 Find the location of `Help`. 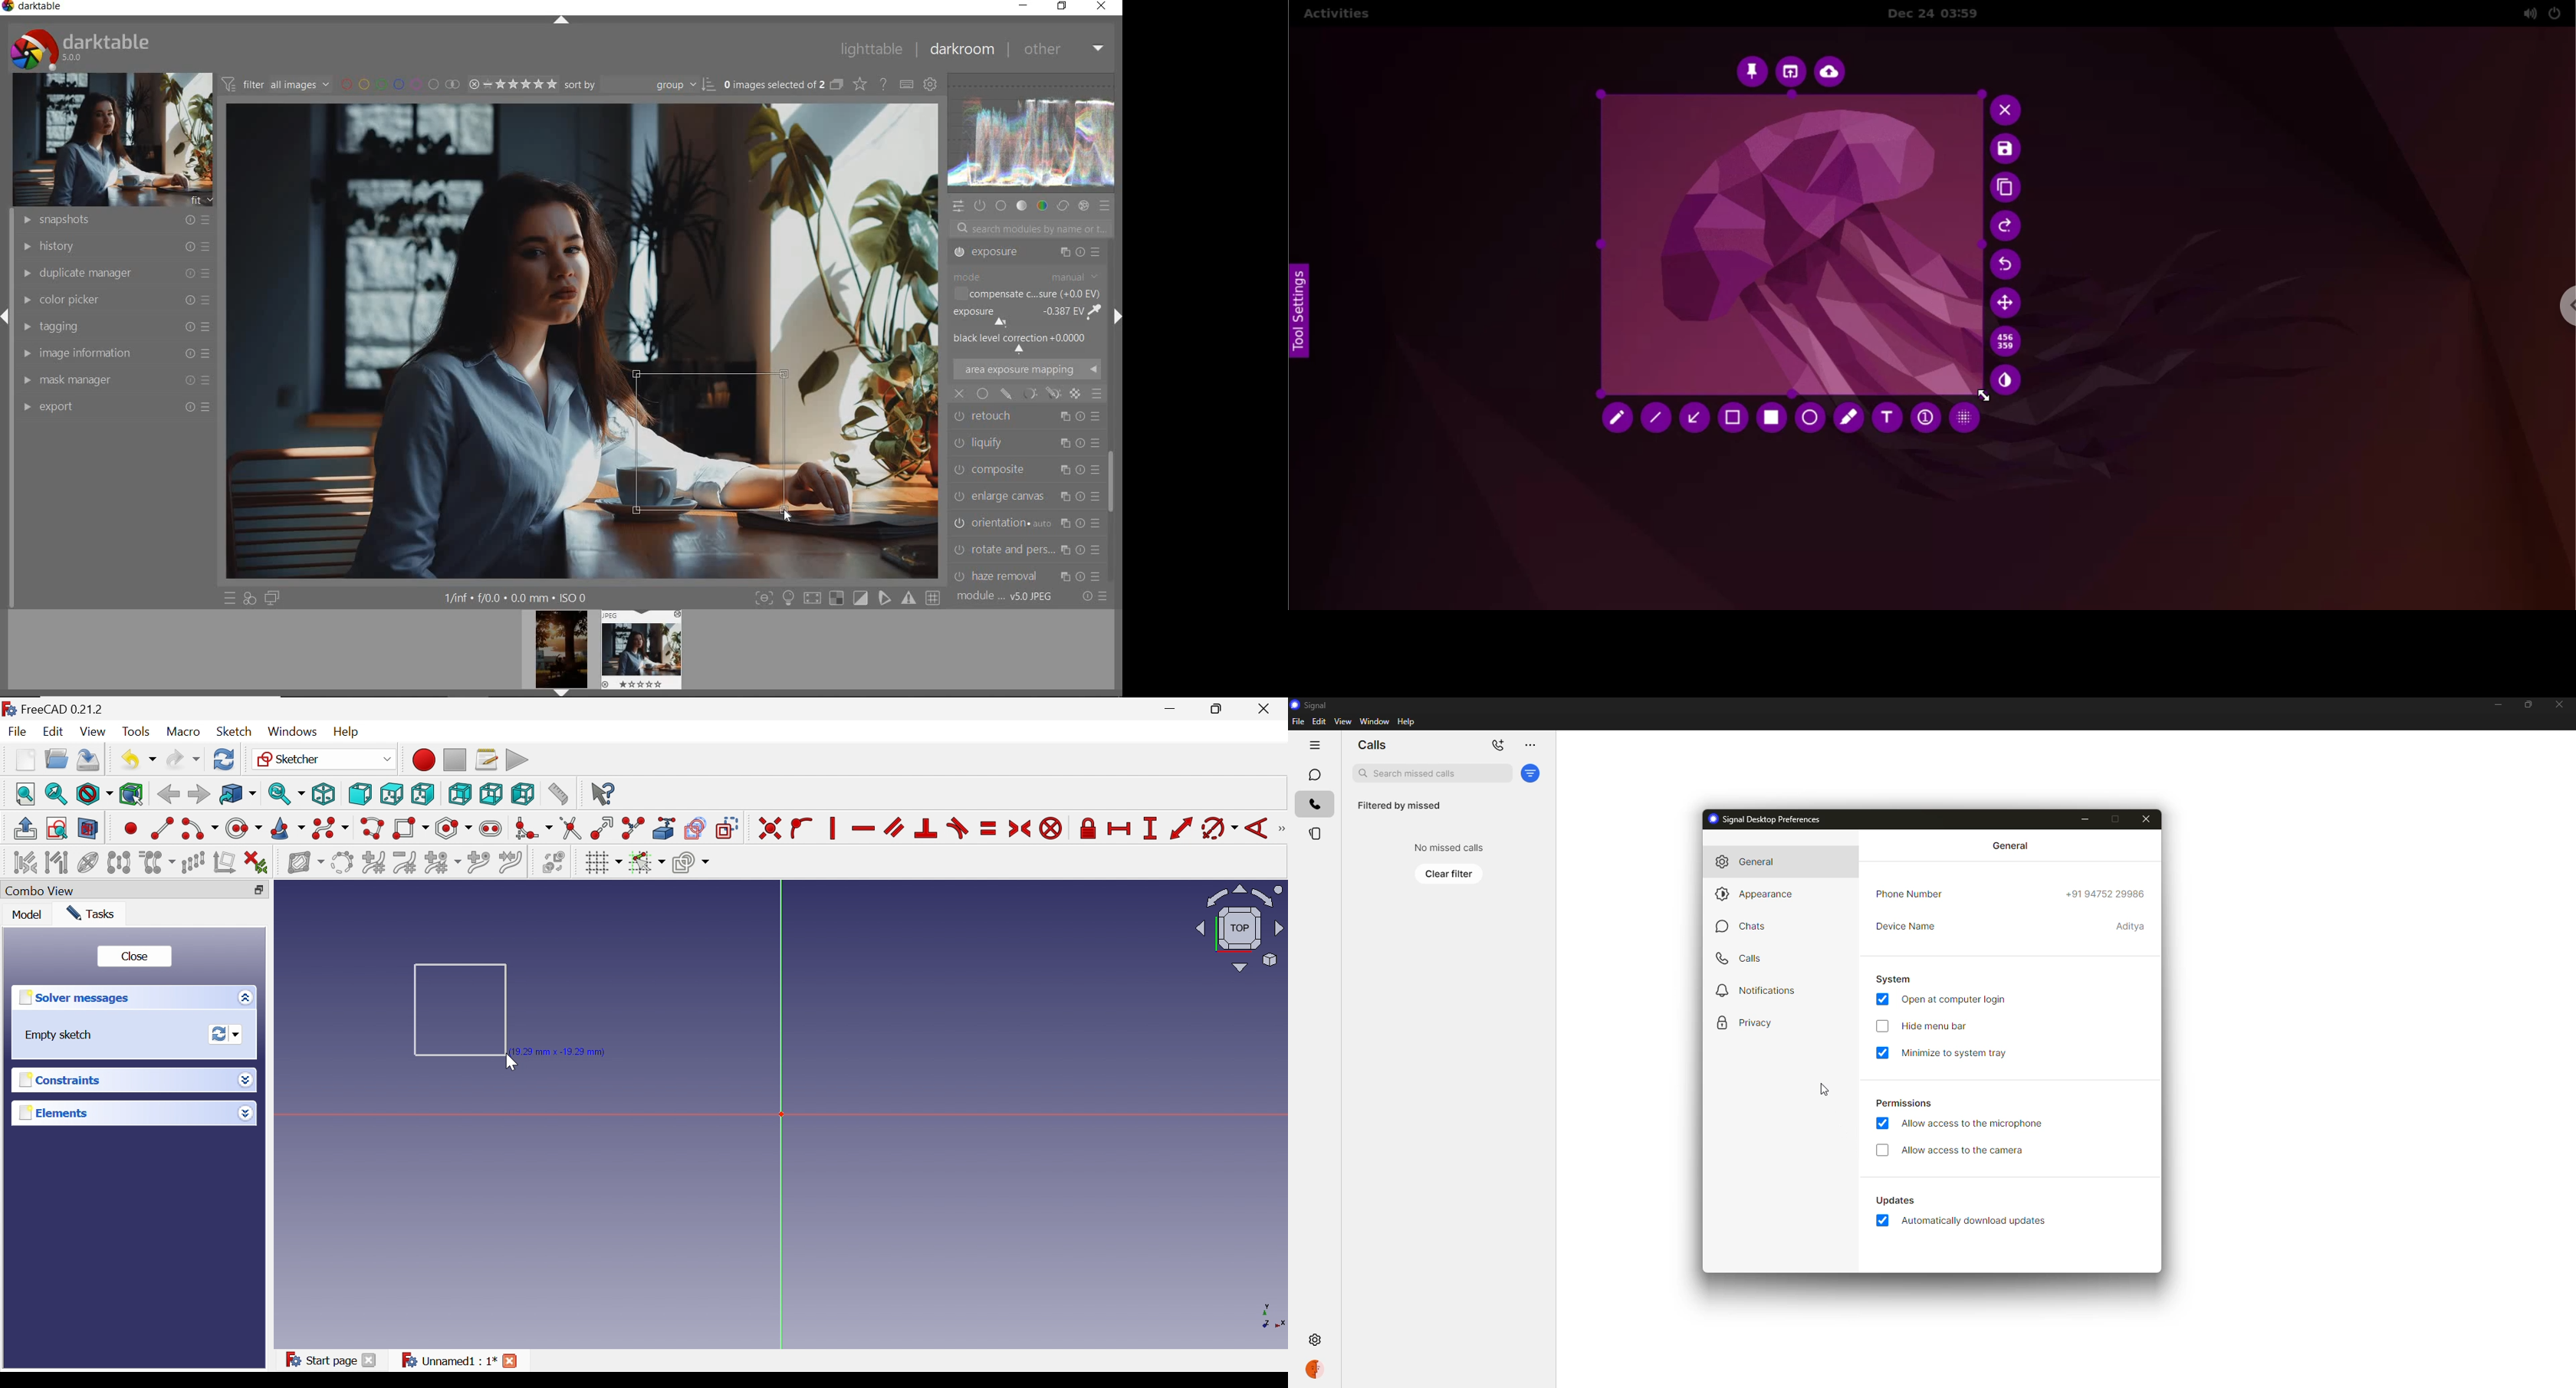

Help is located at coordinates (346, 731).